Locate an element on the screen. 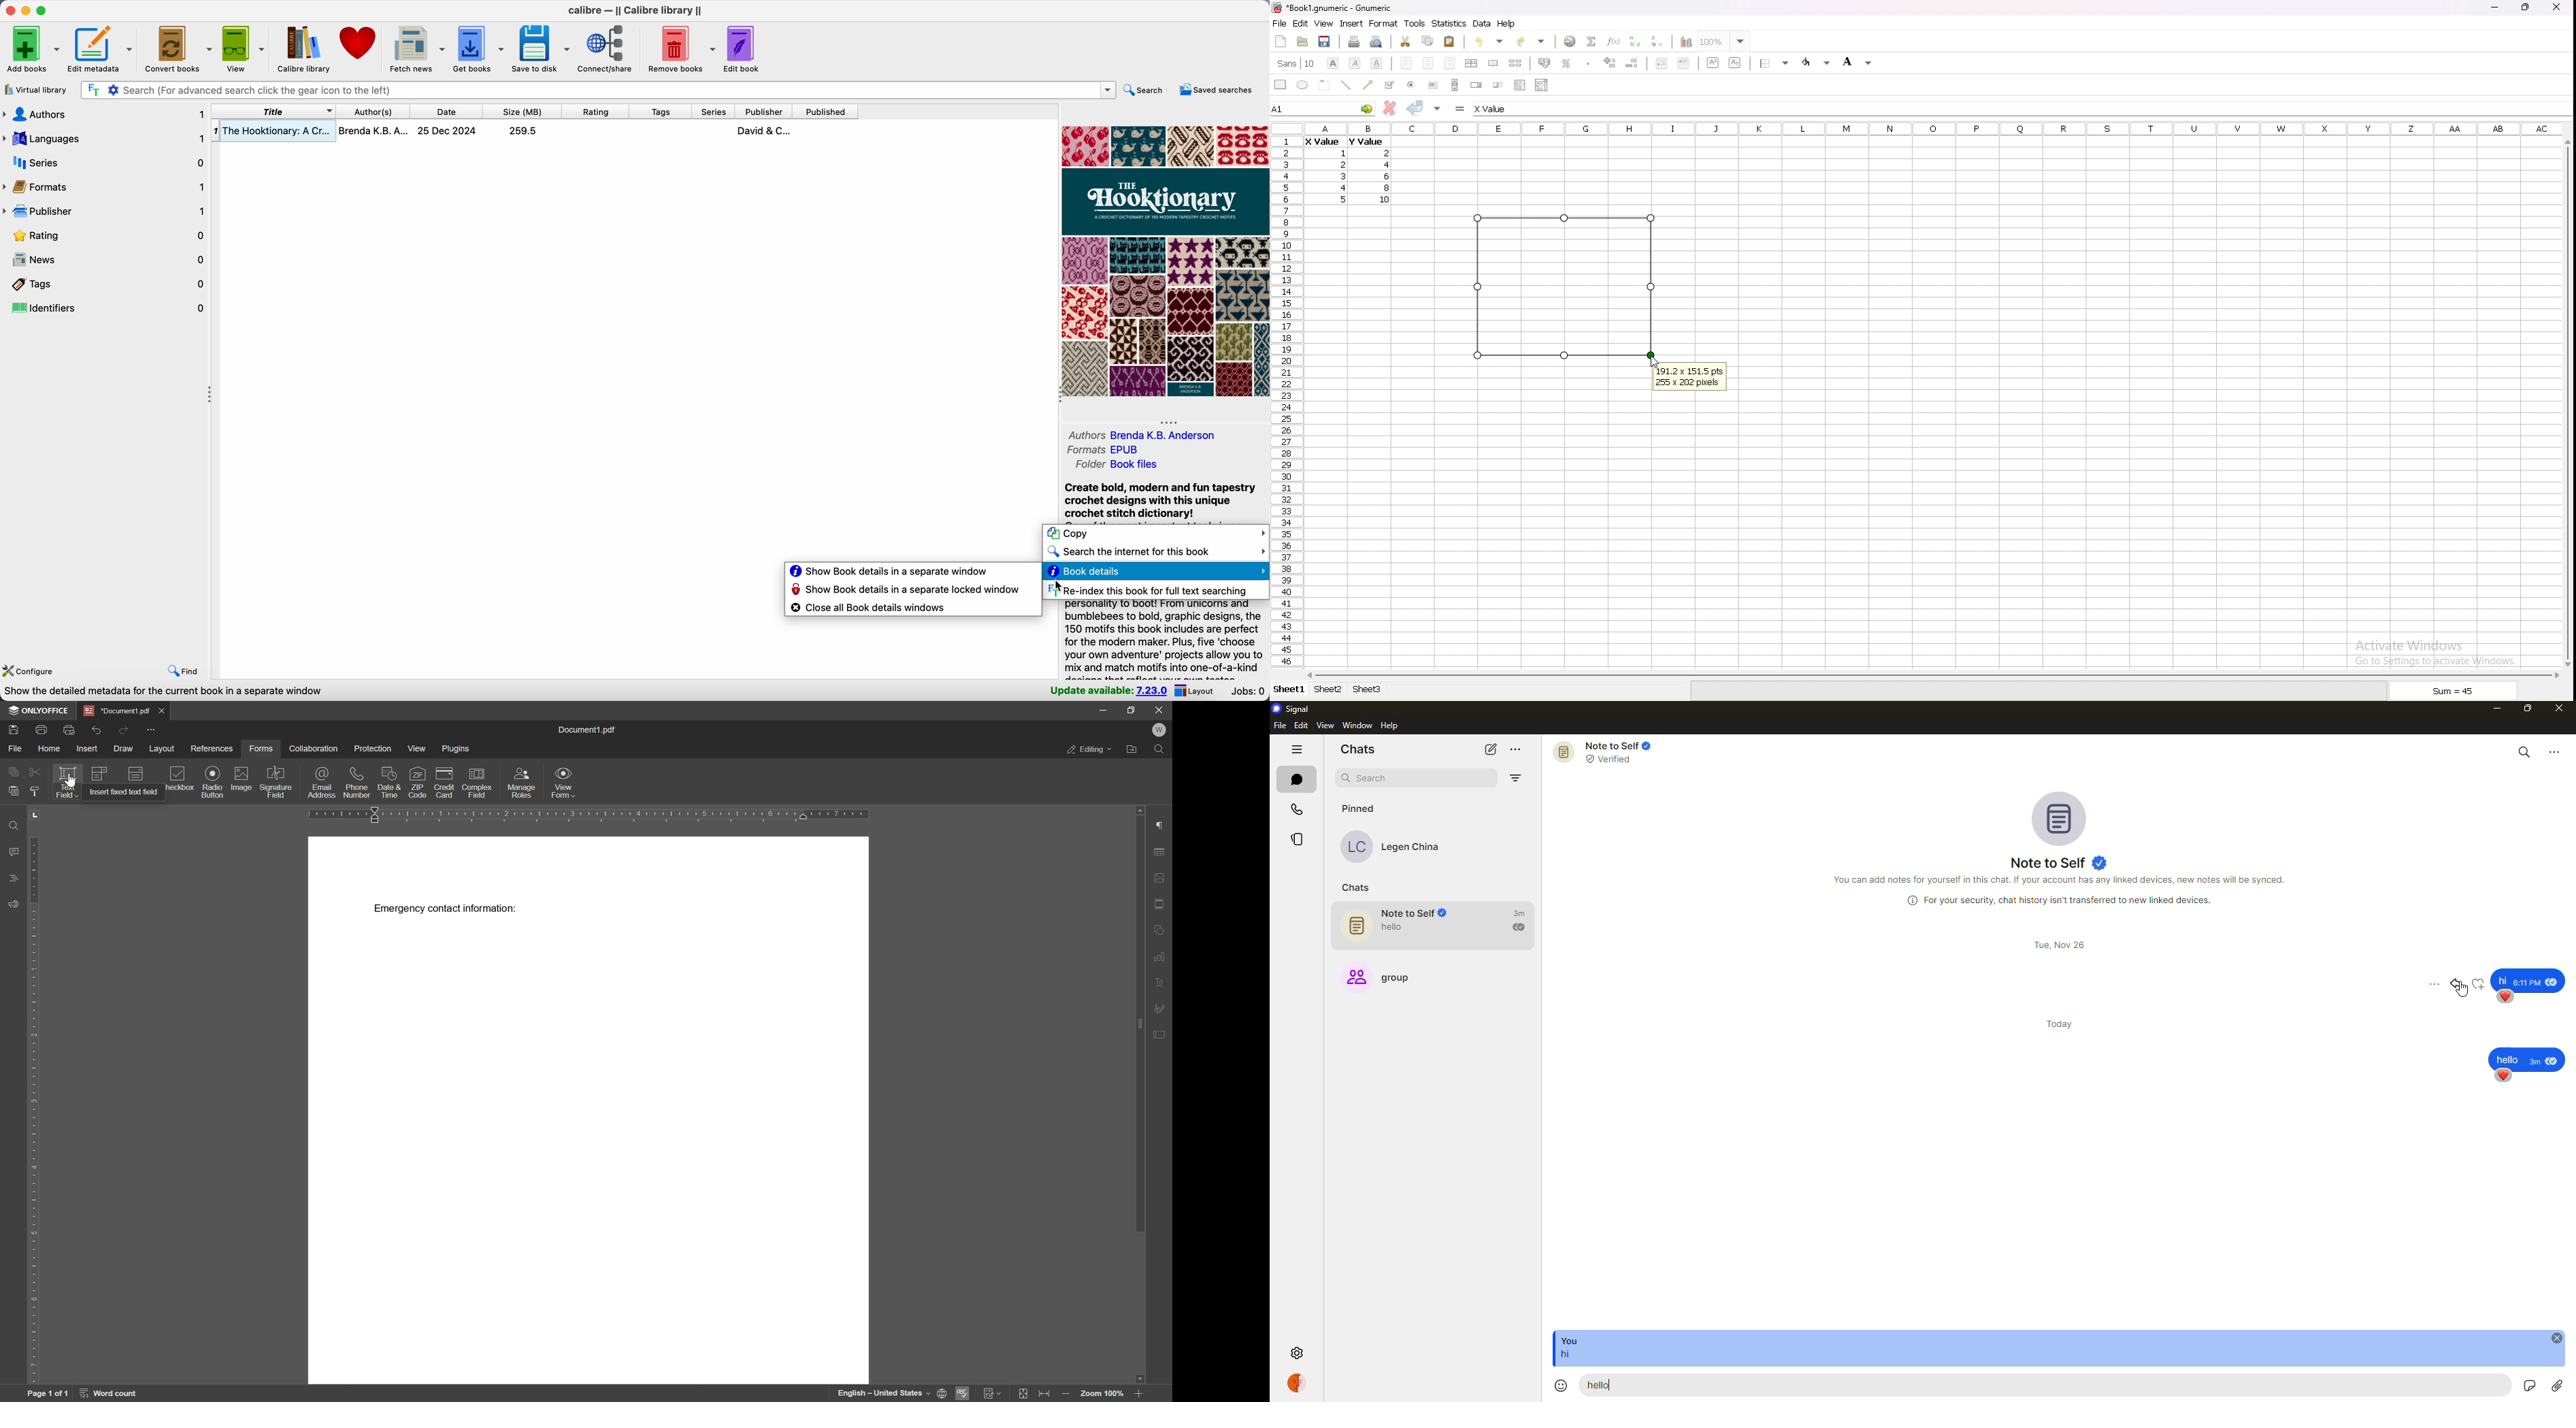  close is located at coordinates (2560, 708).